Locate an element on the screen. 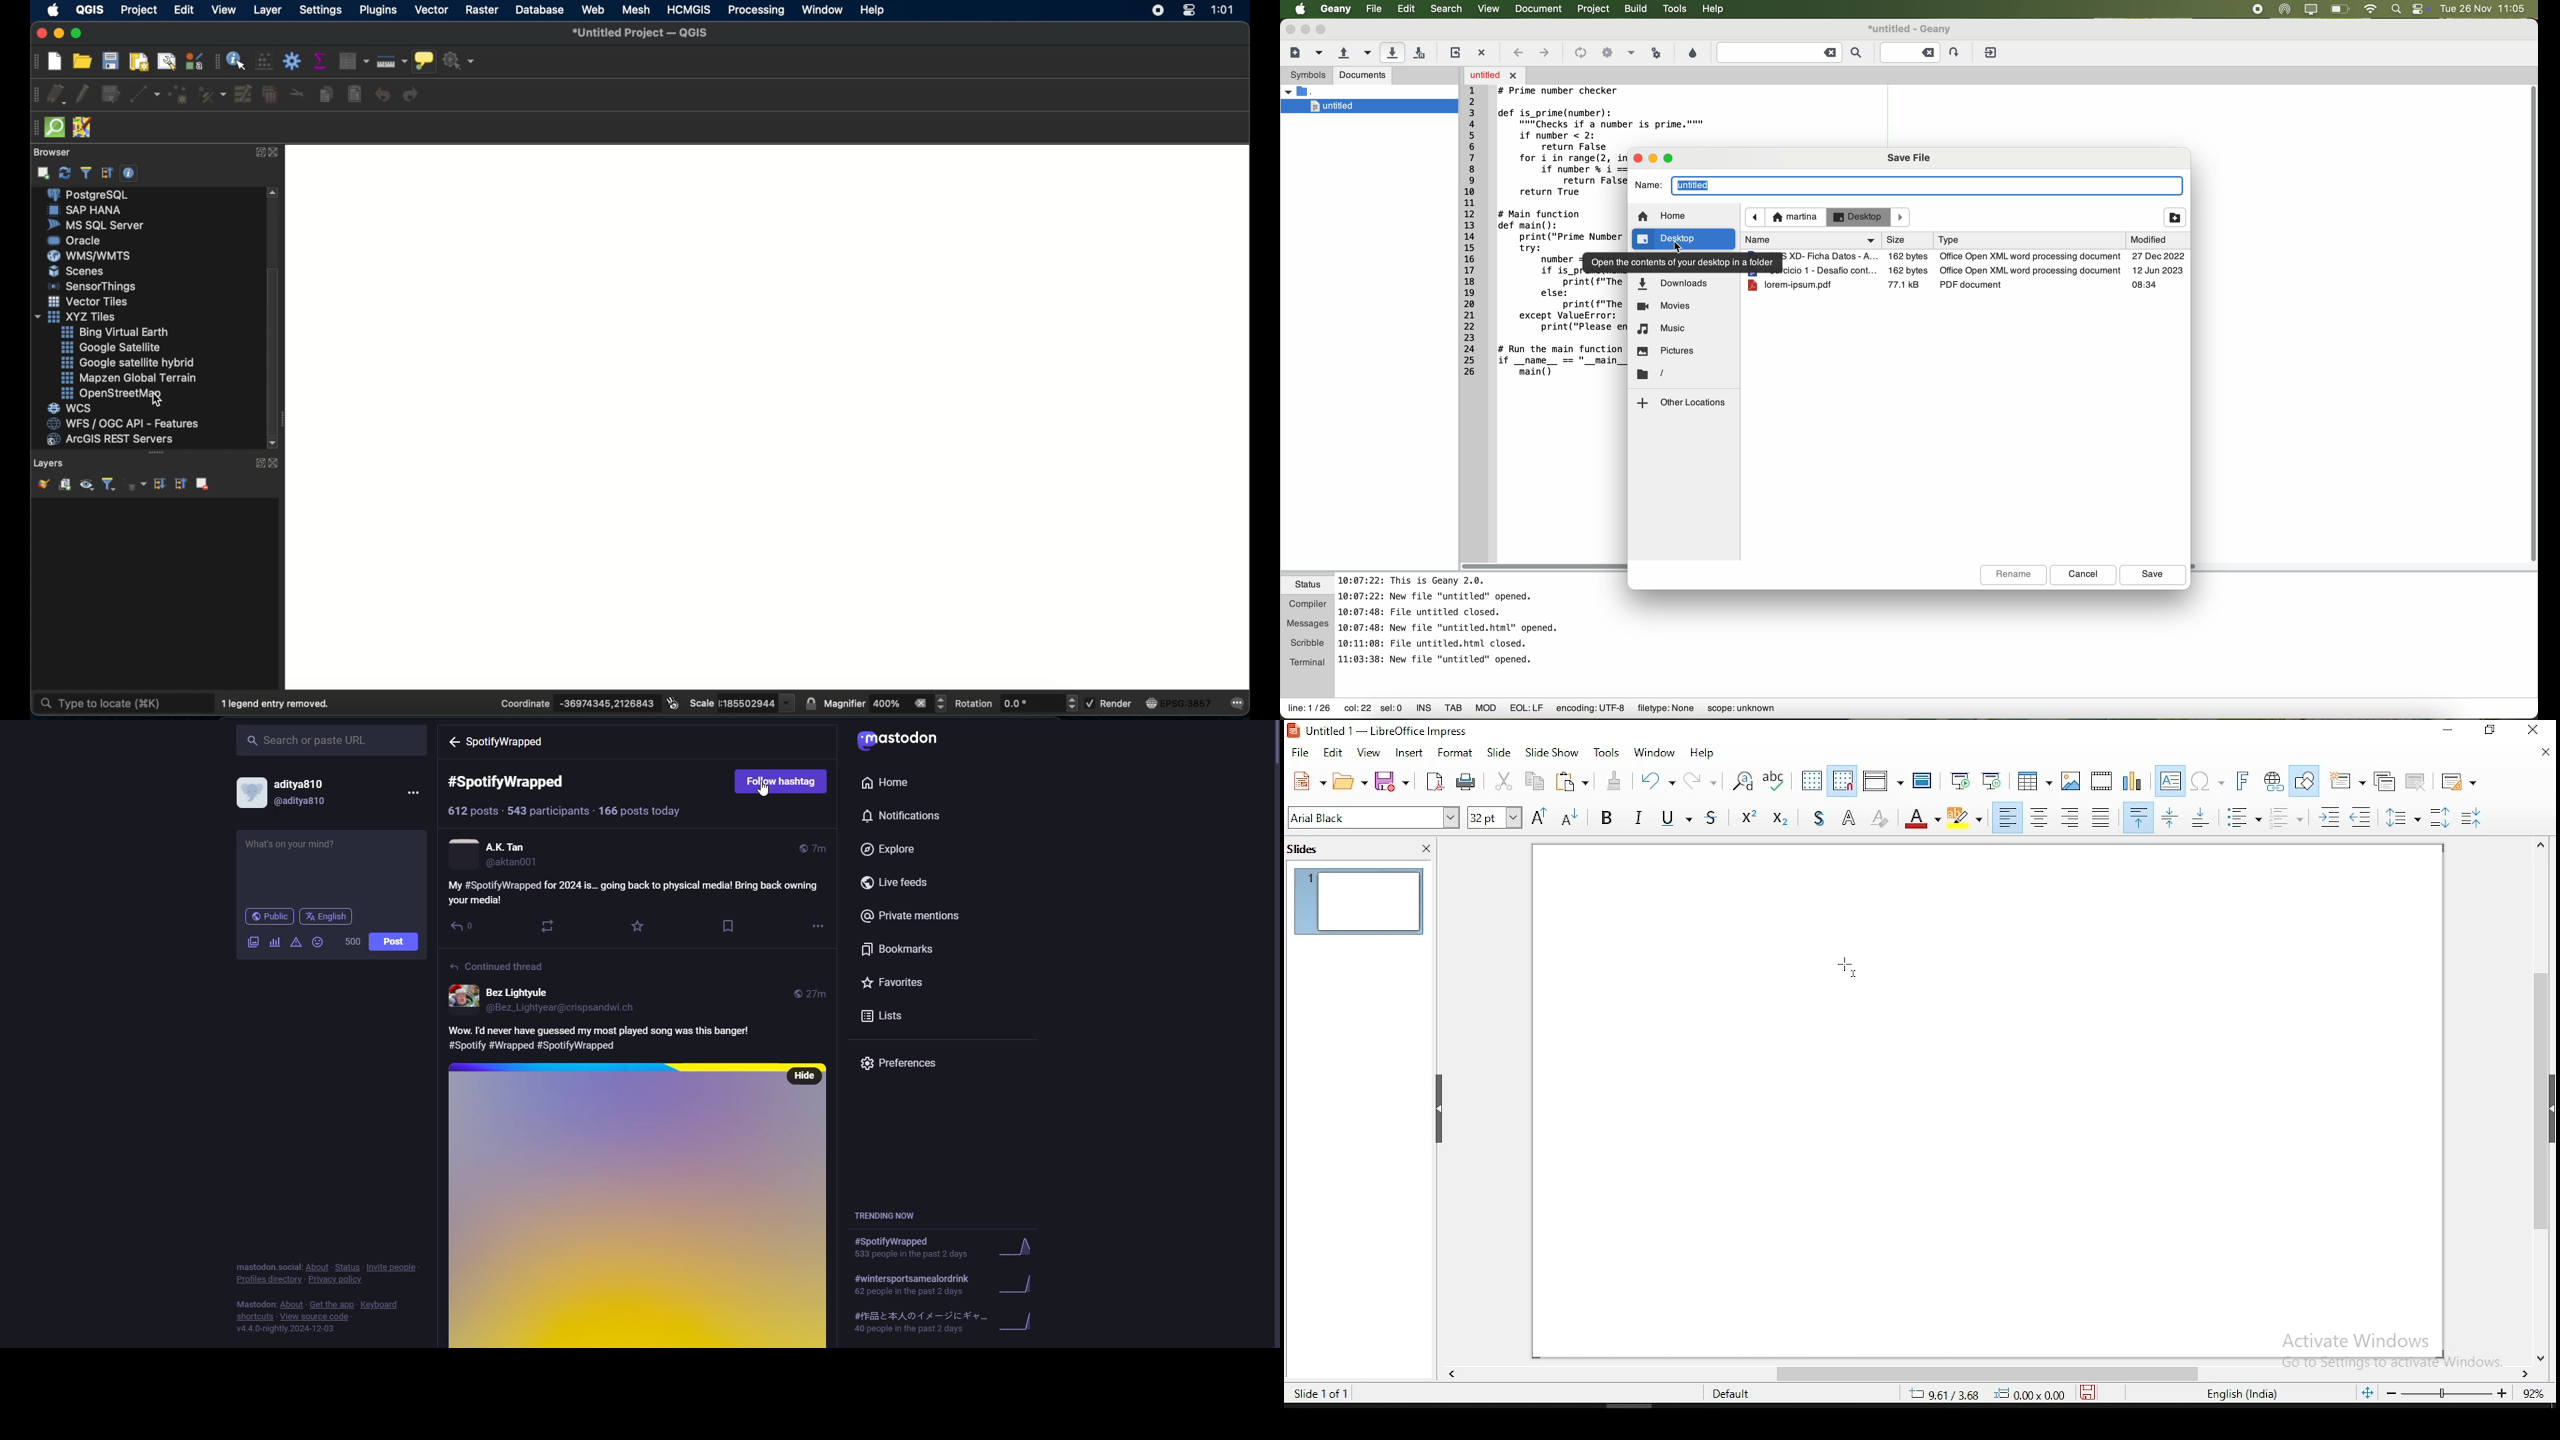  duplicate slide is located at coordinates (2388, 780).